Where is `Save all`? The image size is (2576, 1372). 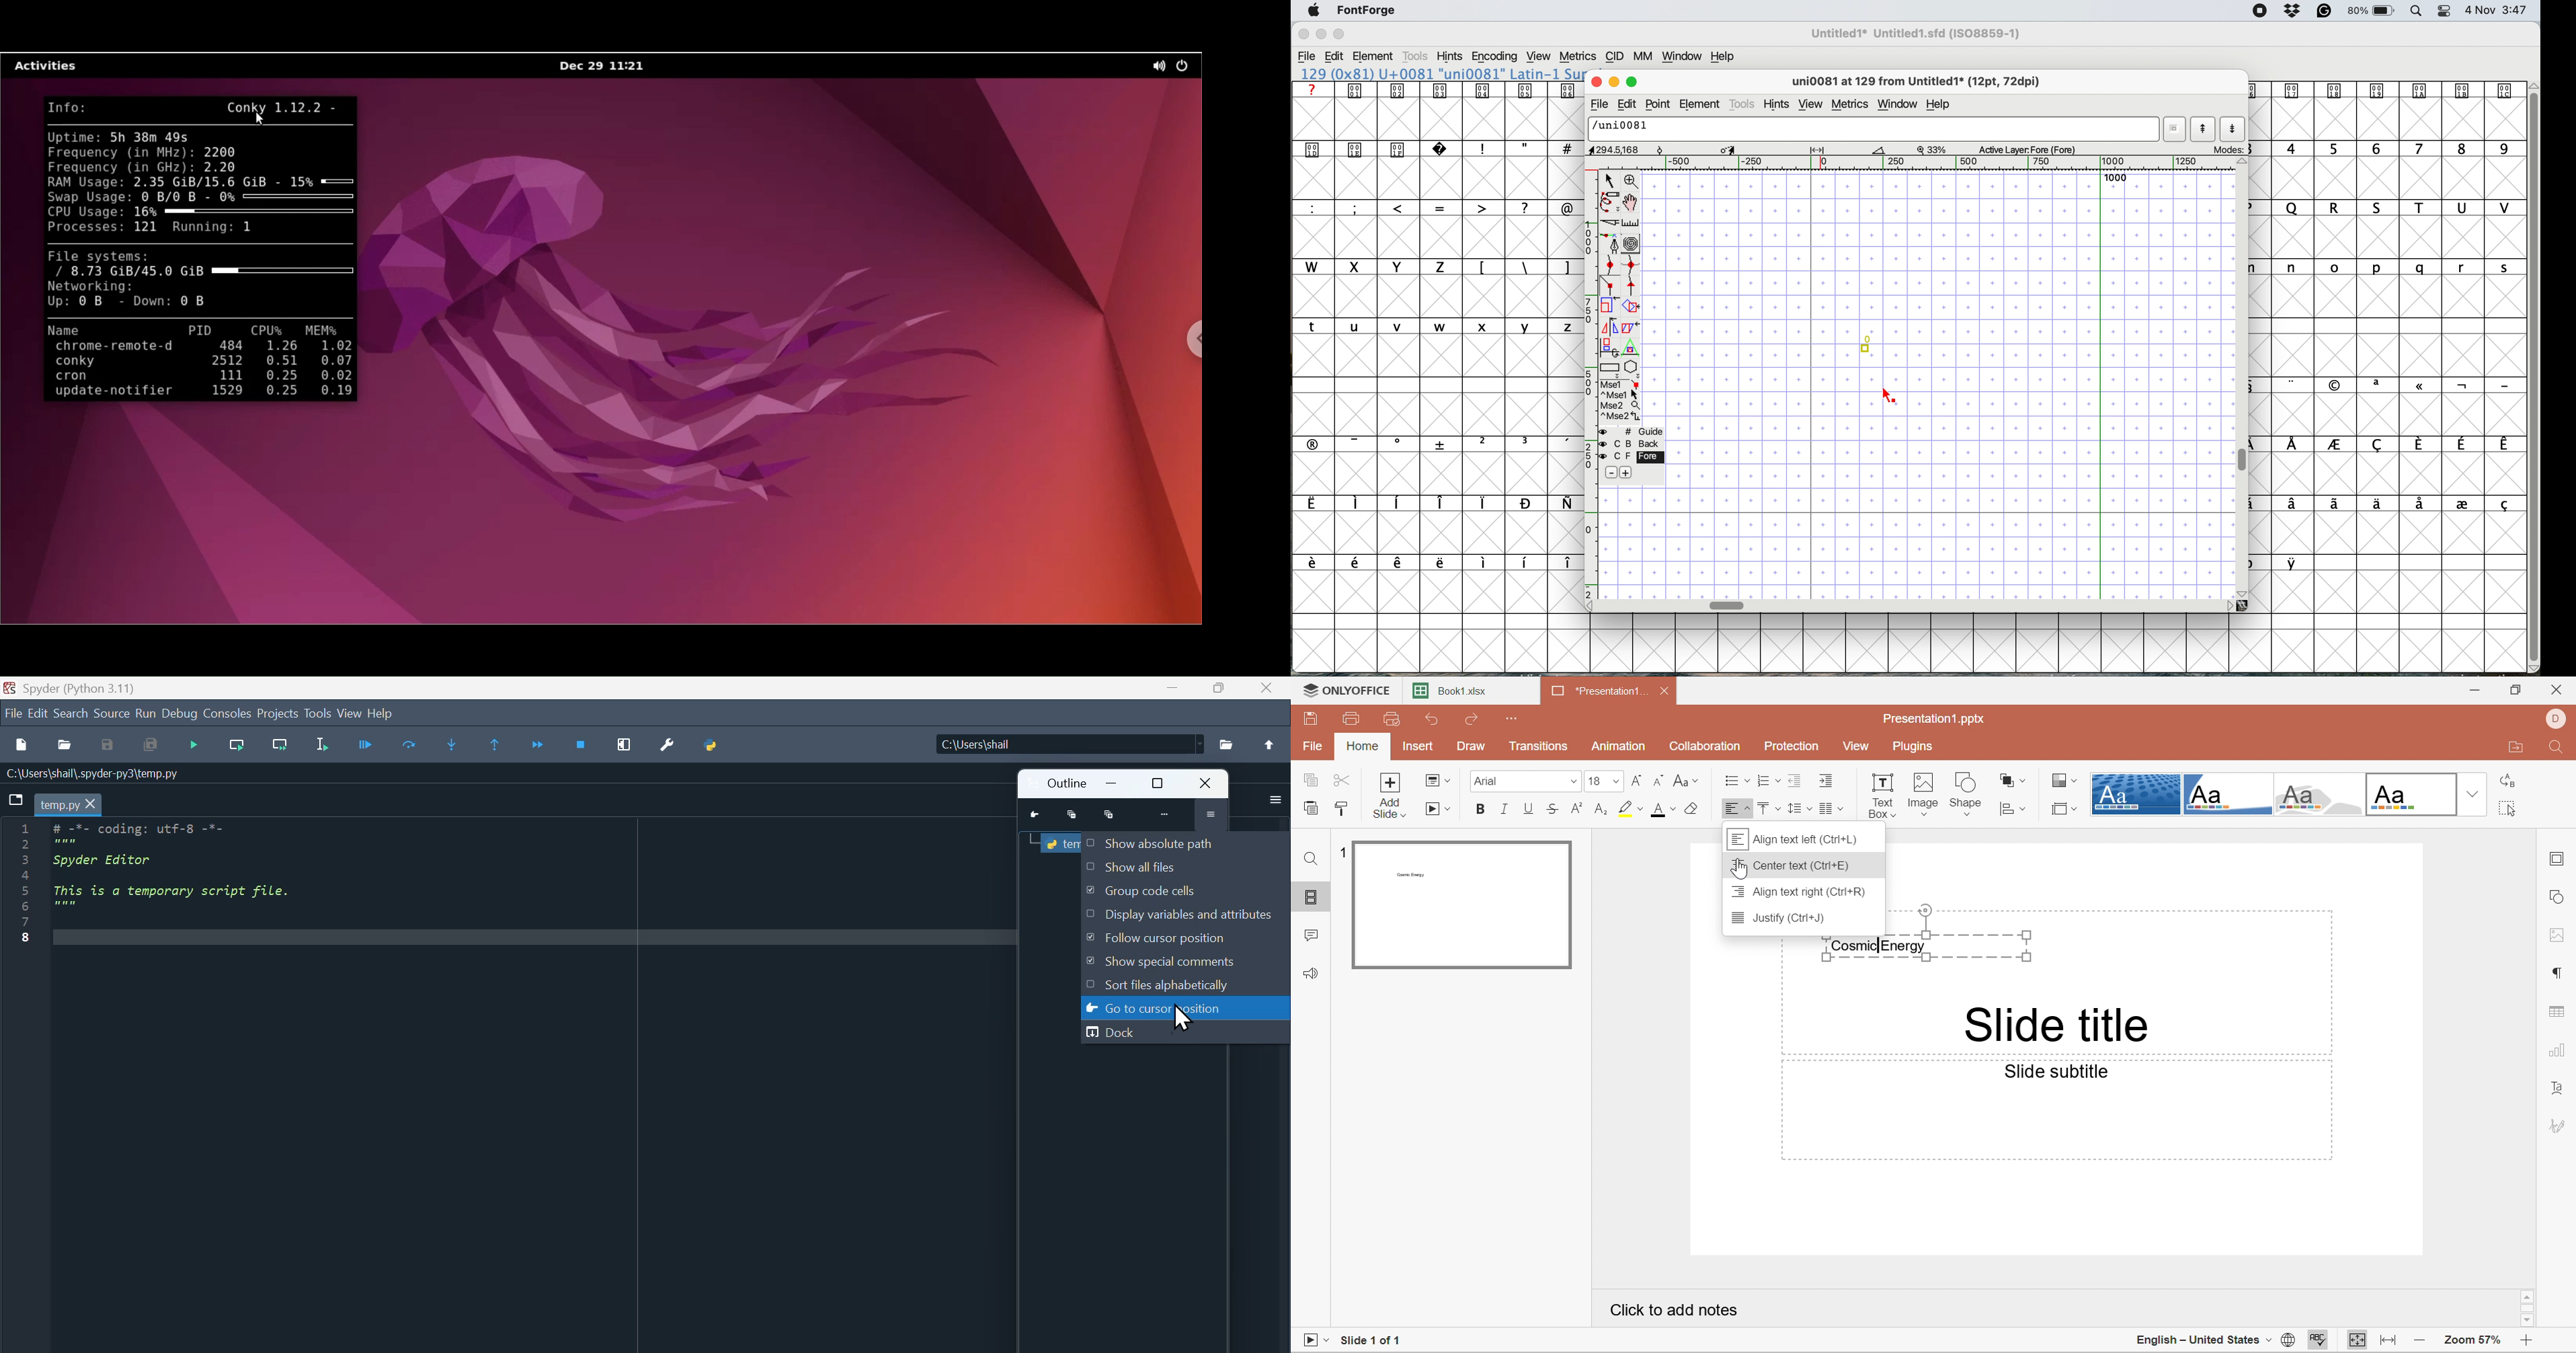 Save all is located at coordinates (150, 744).